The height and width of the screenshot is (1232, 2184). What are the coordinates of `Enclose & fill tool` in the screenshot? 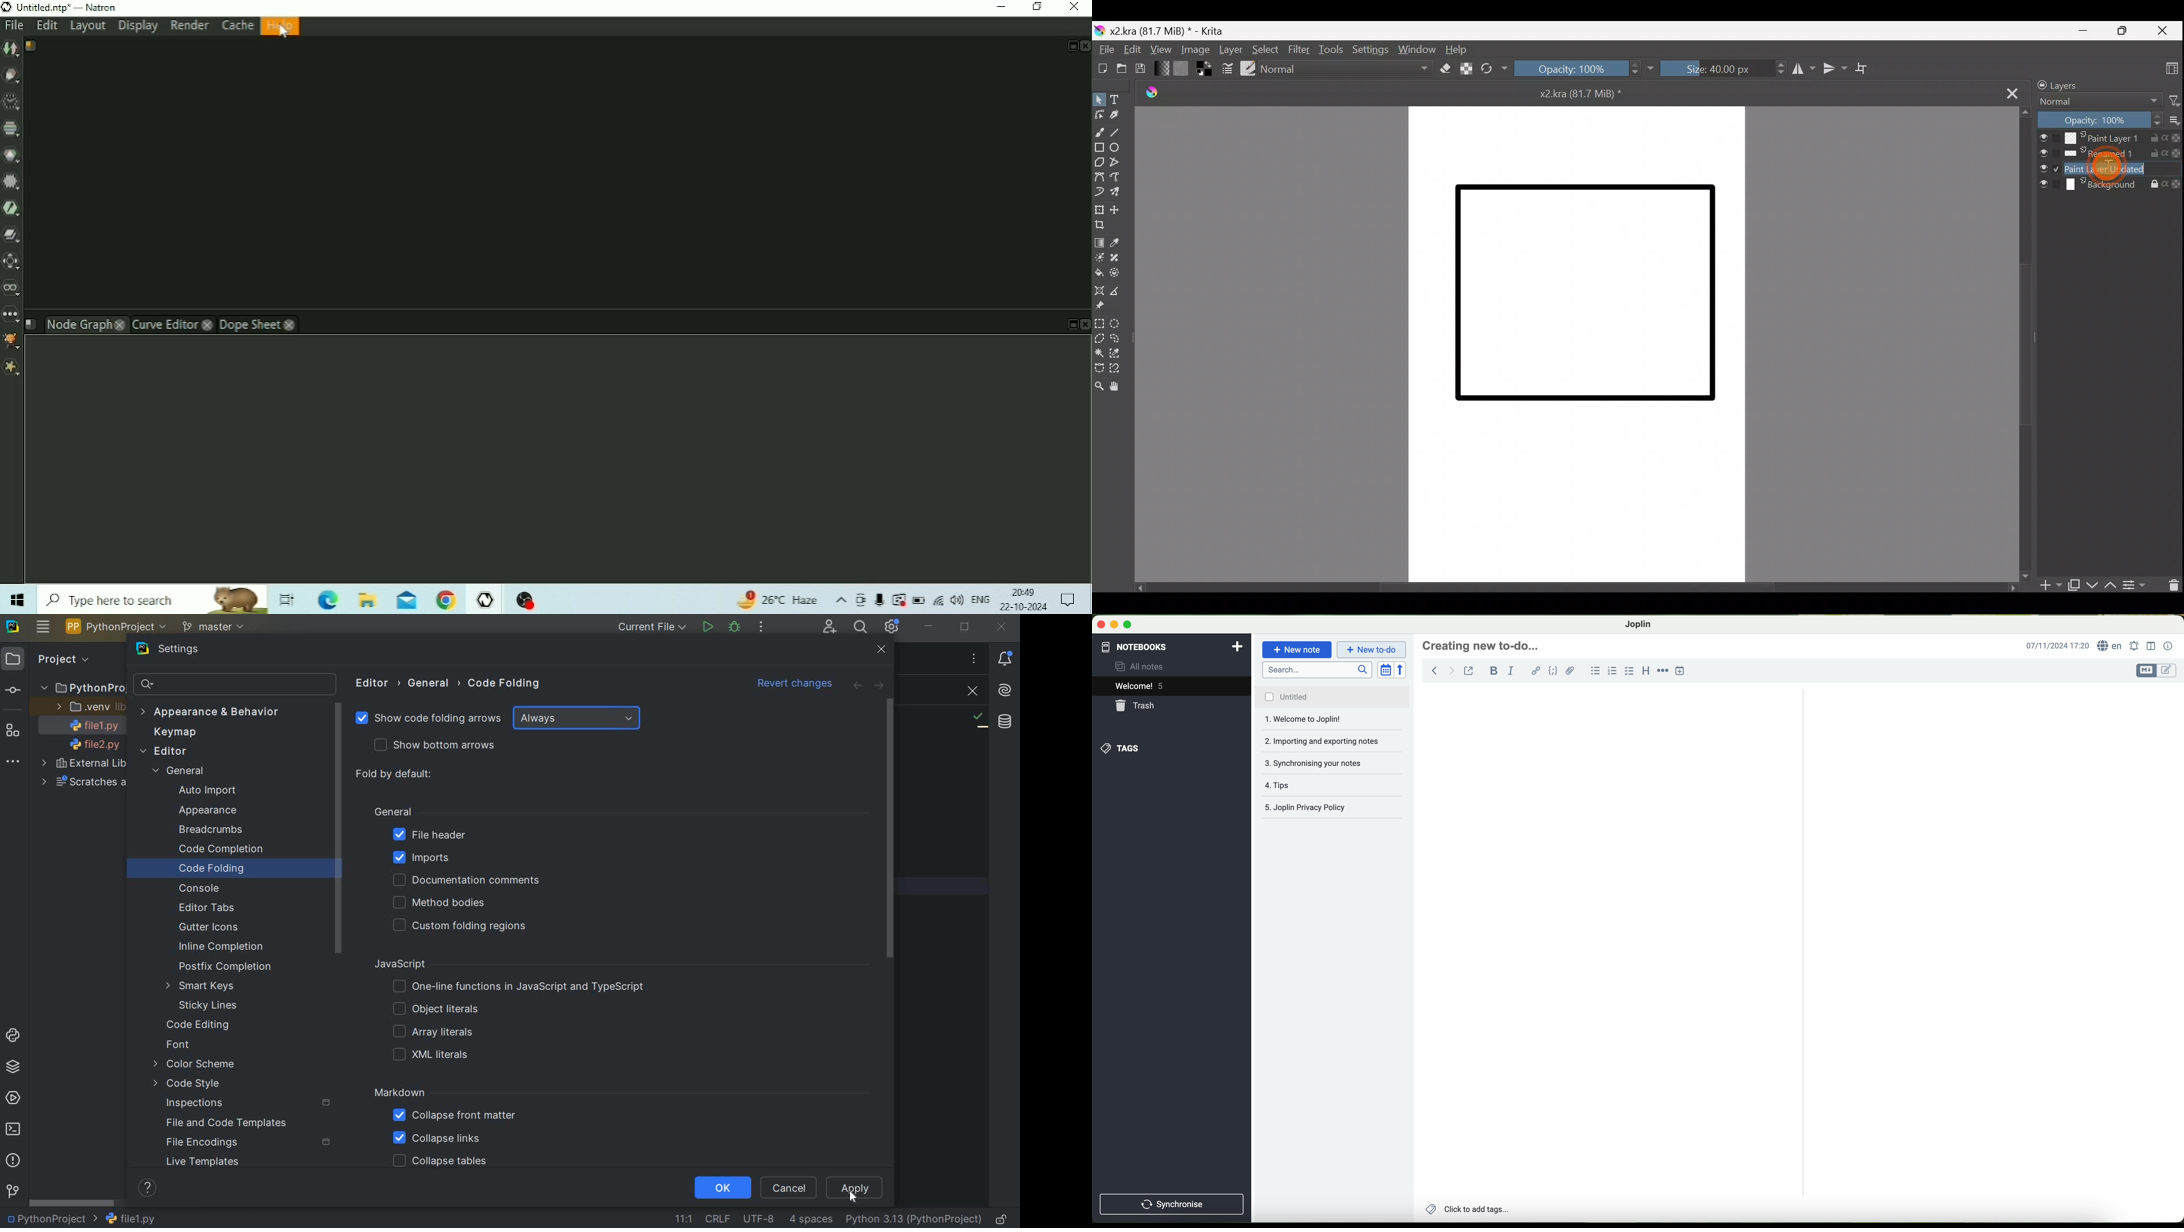 It's located at (1120, 274).